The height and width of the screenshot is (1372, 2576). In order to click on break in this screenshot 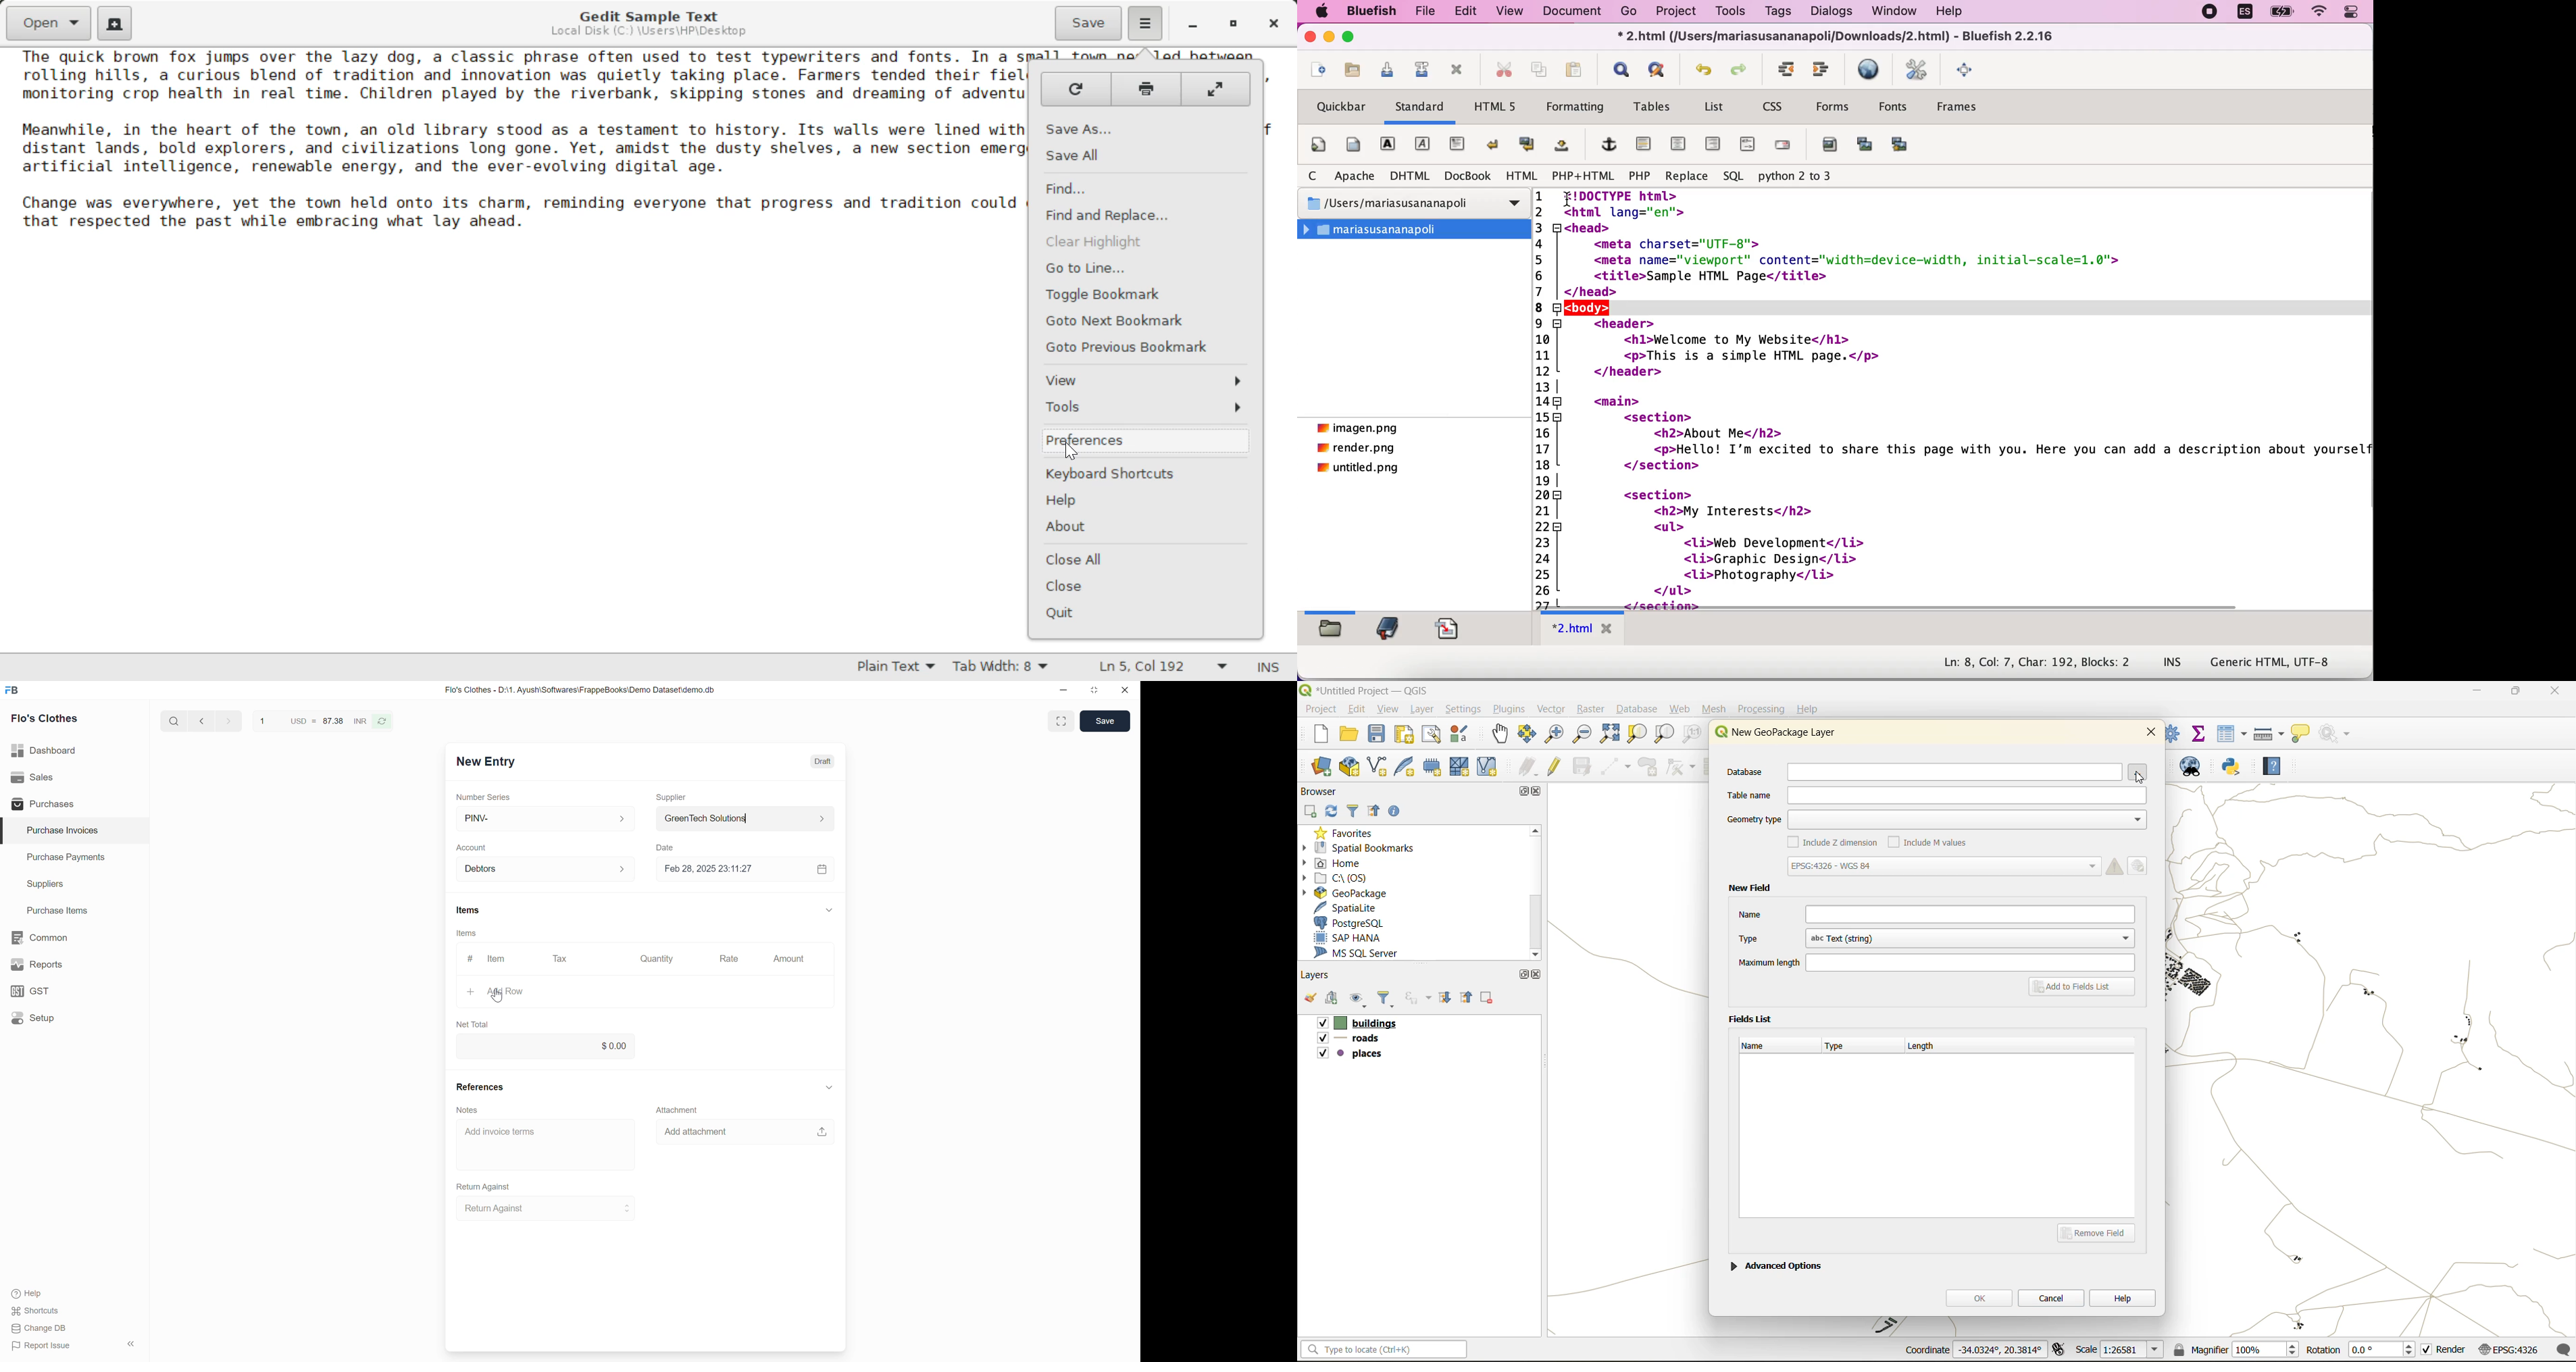, I will do `click(1496, 144)`.